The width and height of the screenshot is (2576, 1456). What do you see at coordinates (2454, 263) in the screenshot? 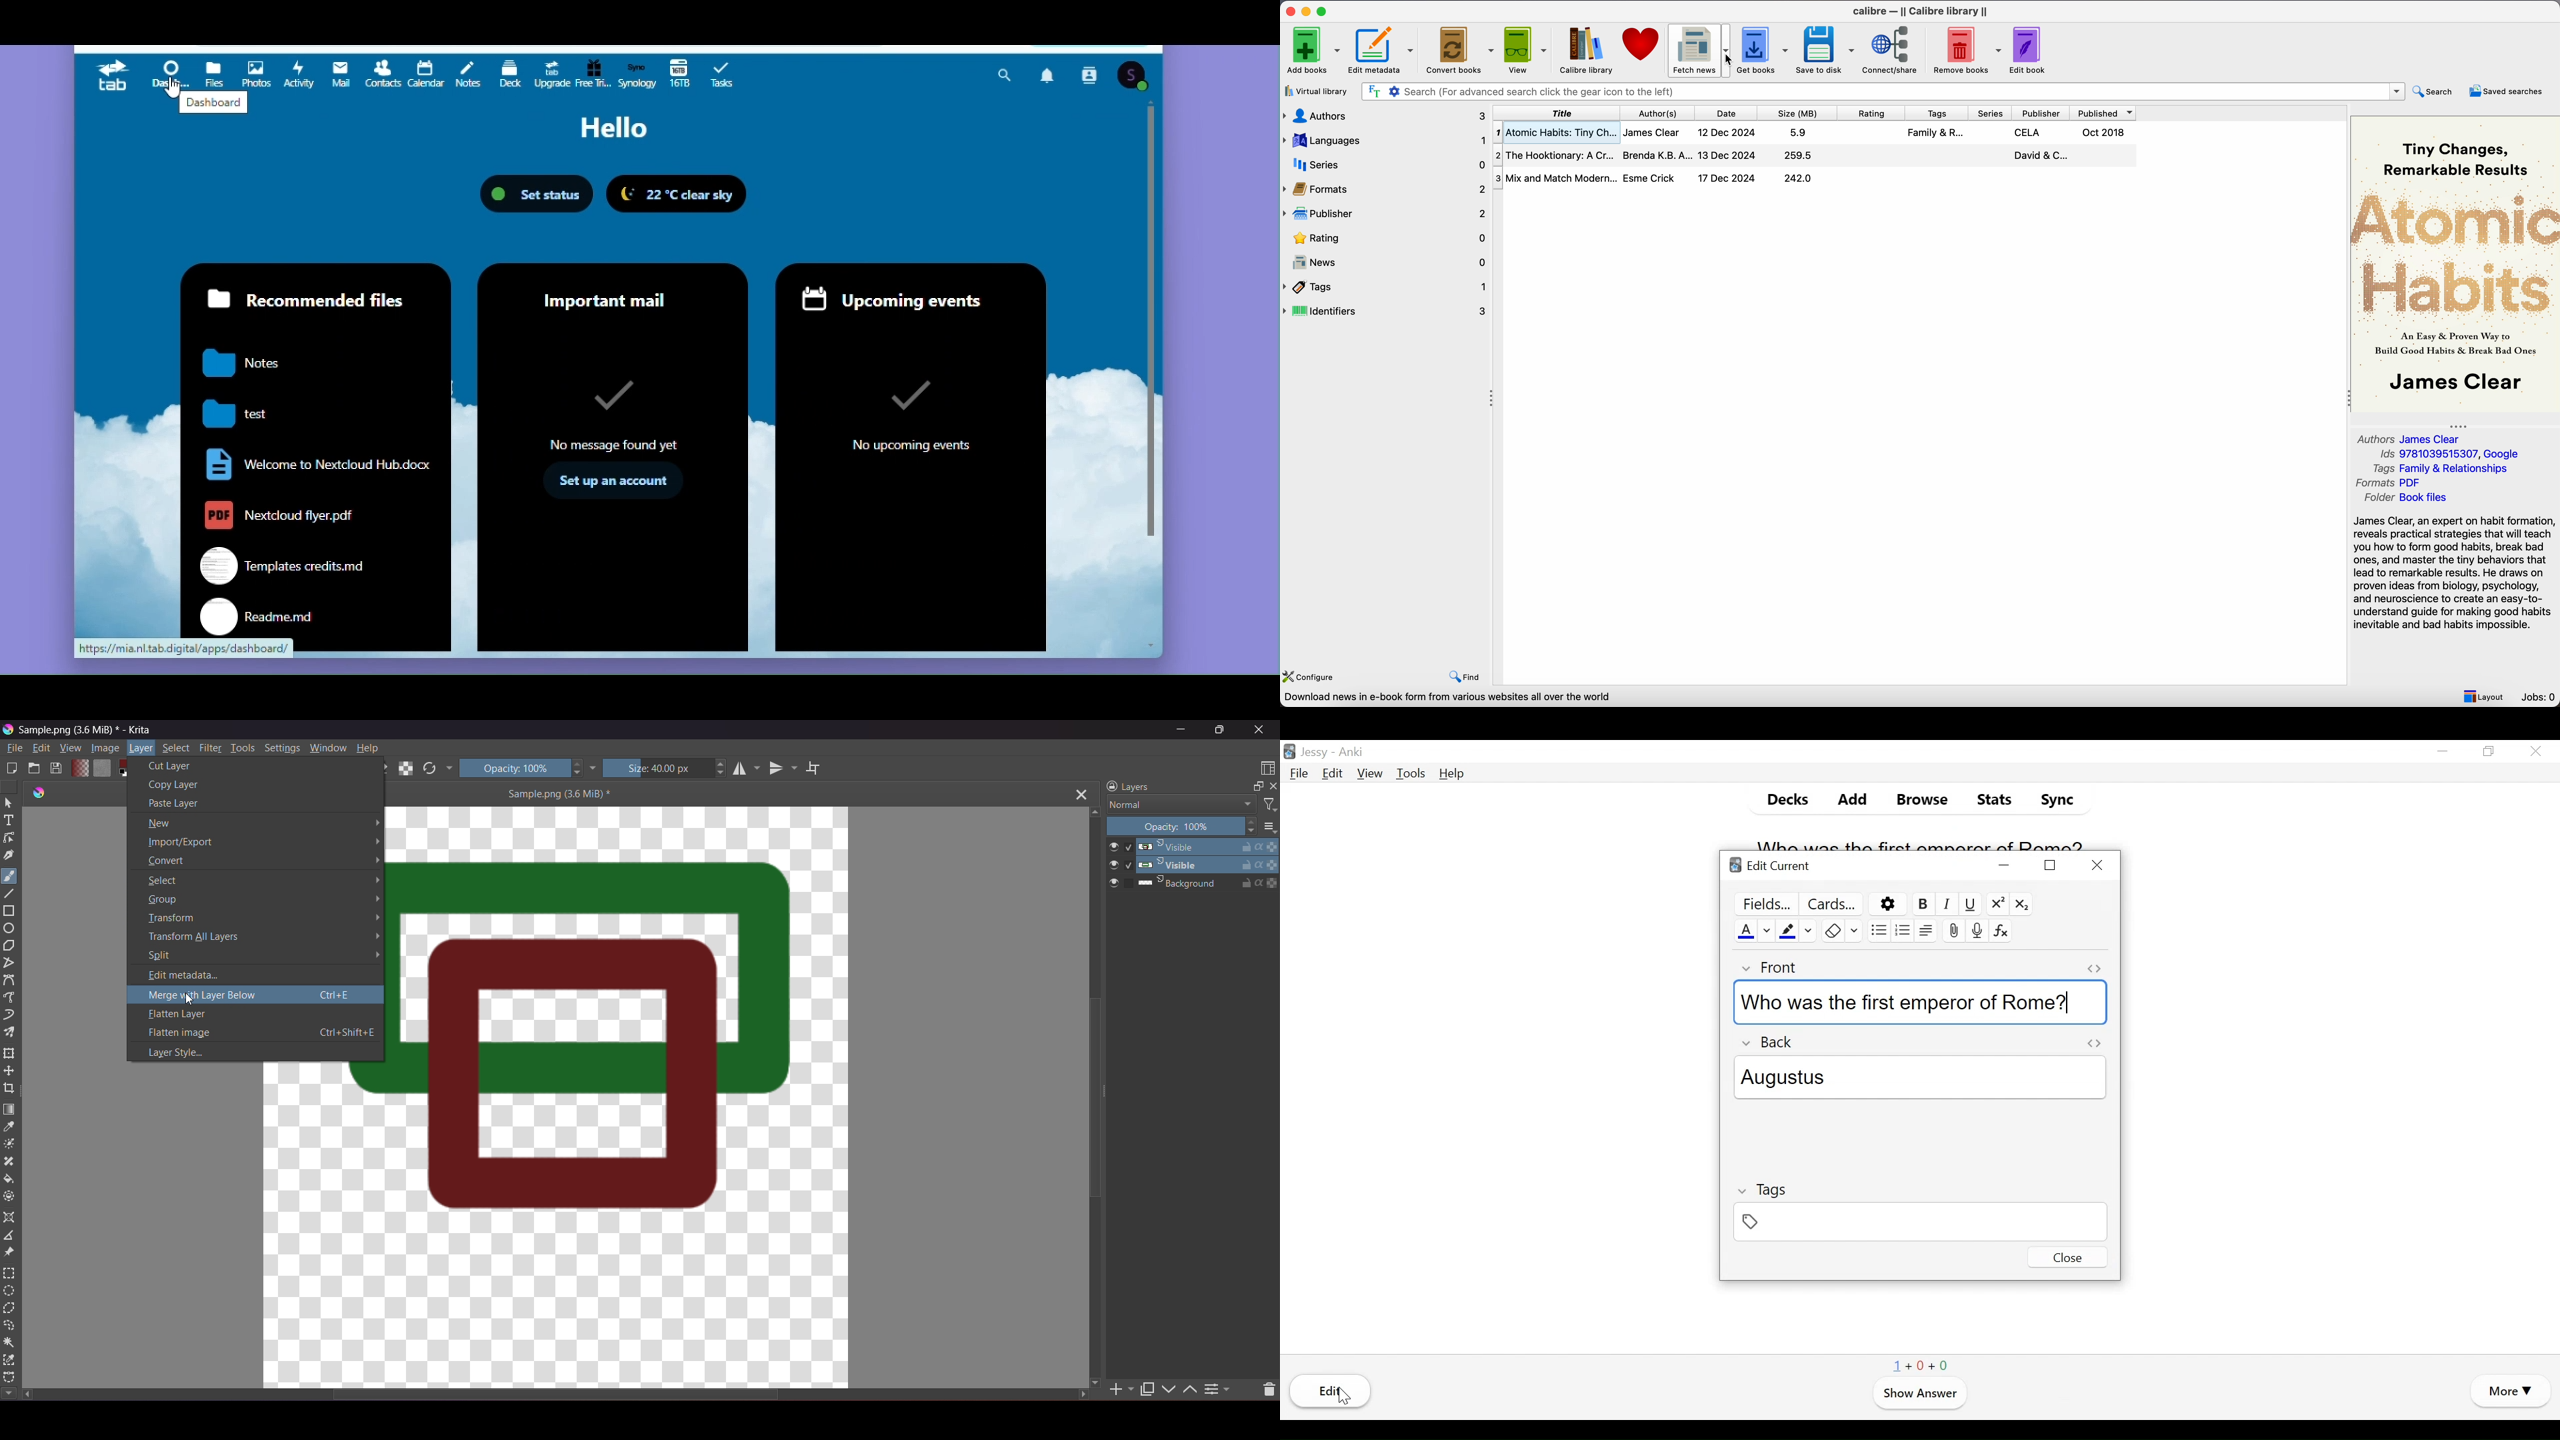
I see `book cover preview` at bounding box center [2454, 263].